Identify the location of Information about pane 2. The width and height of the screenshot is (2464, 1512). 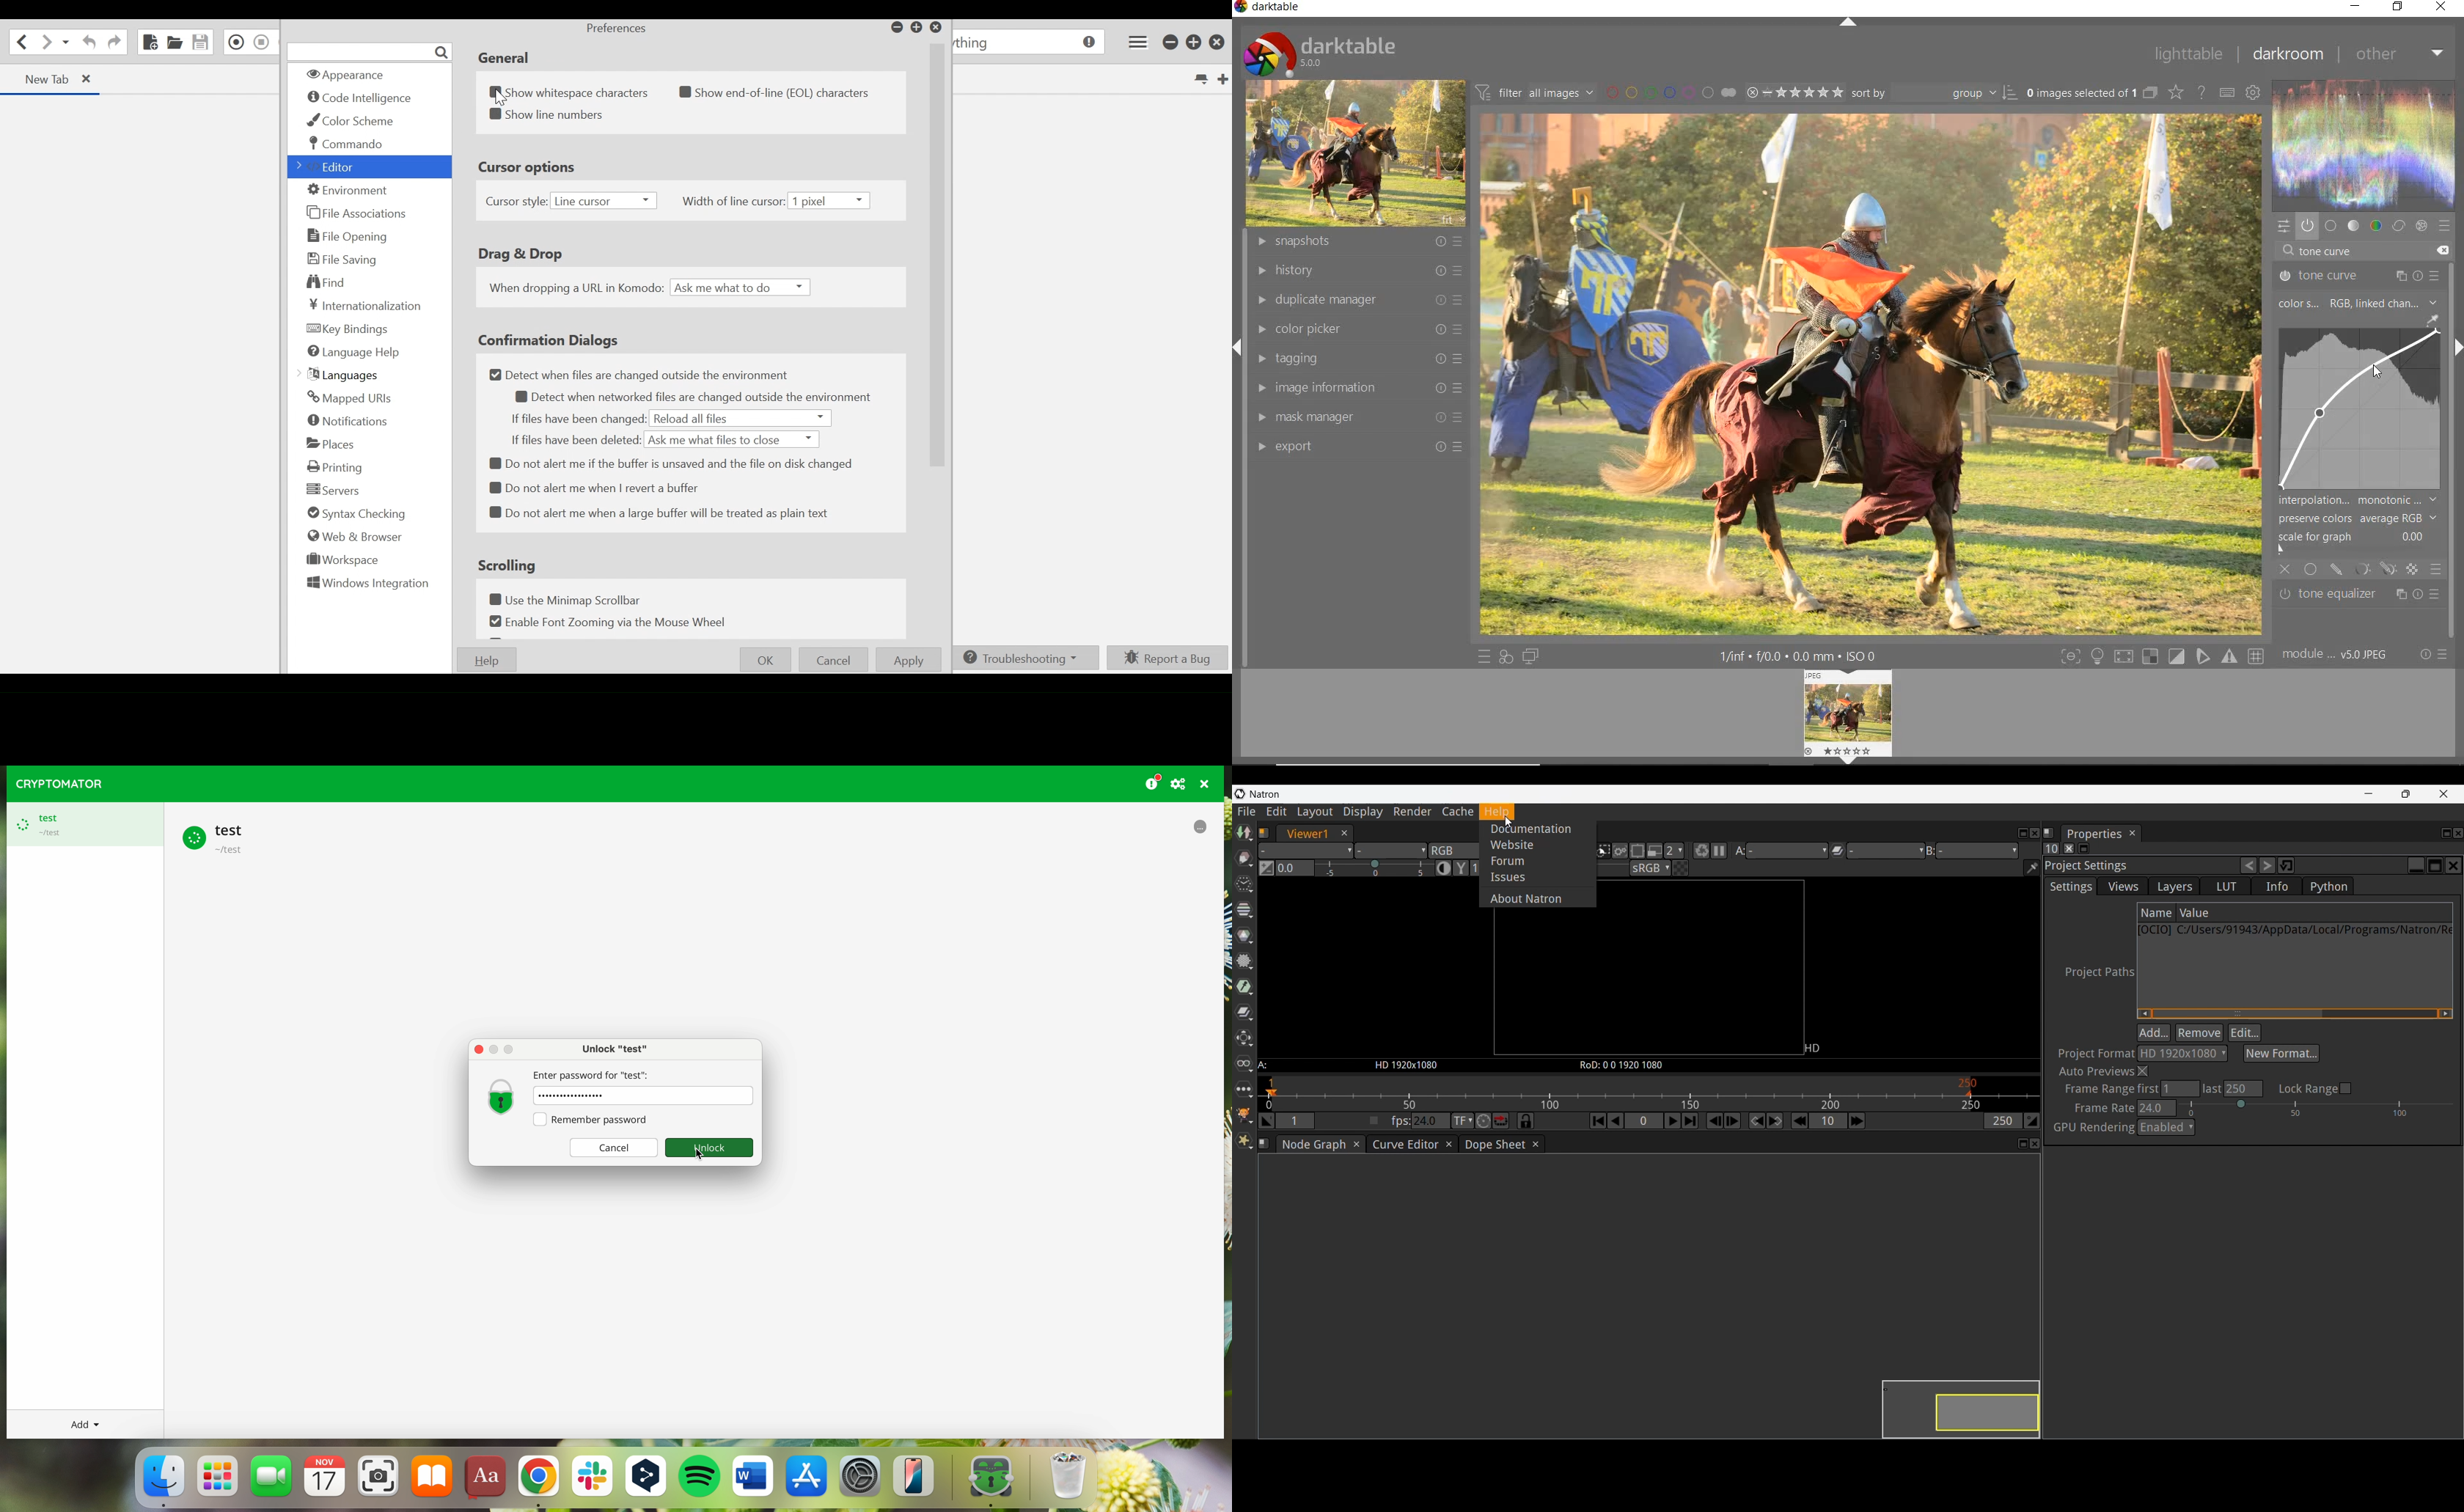
(2049, 833).